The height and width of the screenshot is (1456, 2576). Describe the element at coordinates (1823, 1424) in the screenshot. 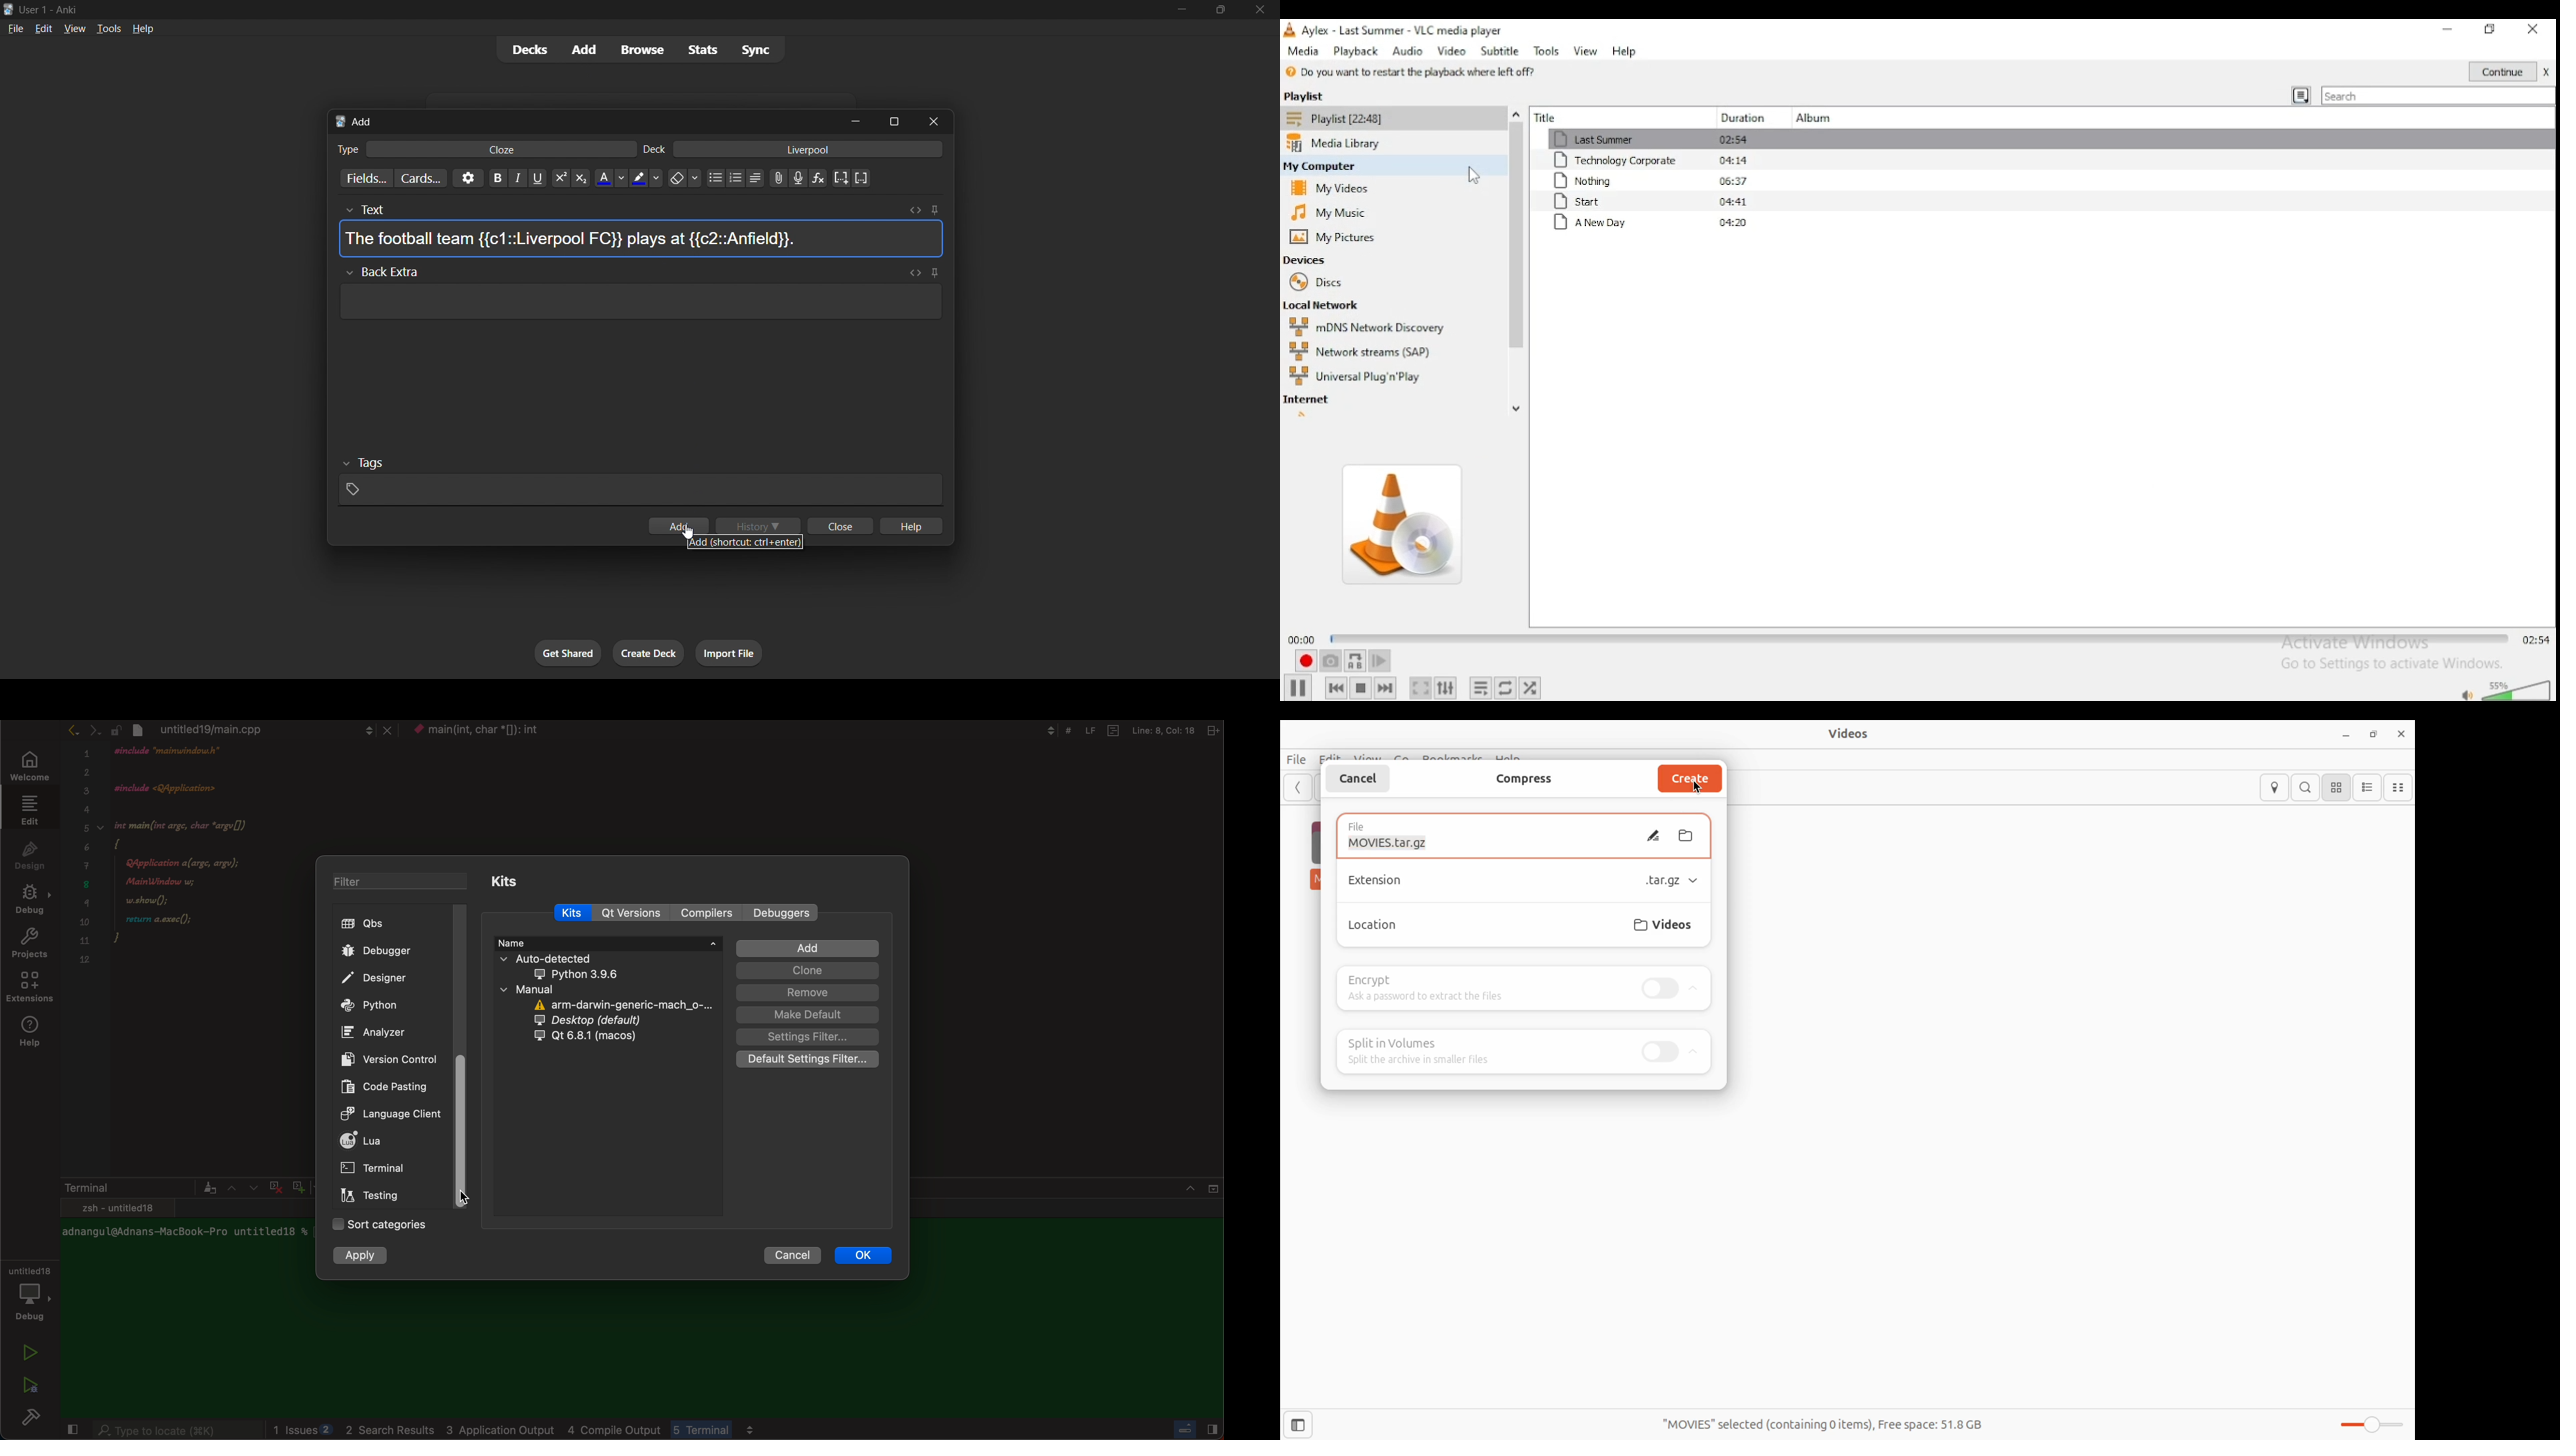

I see `free spaces` at that location.